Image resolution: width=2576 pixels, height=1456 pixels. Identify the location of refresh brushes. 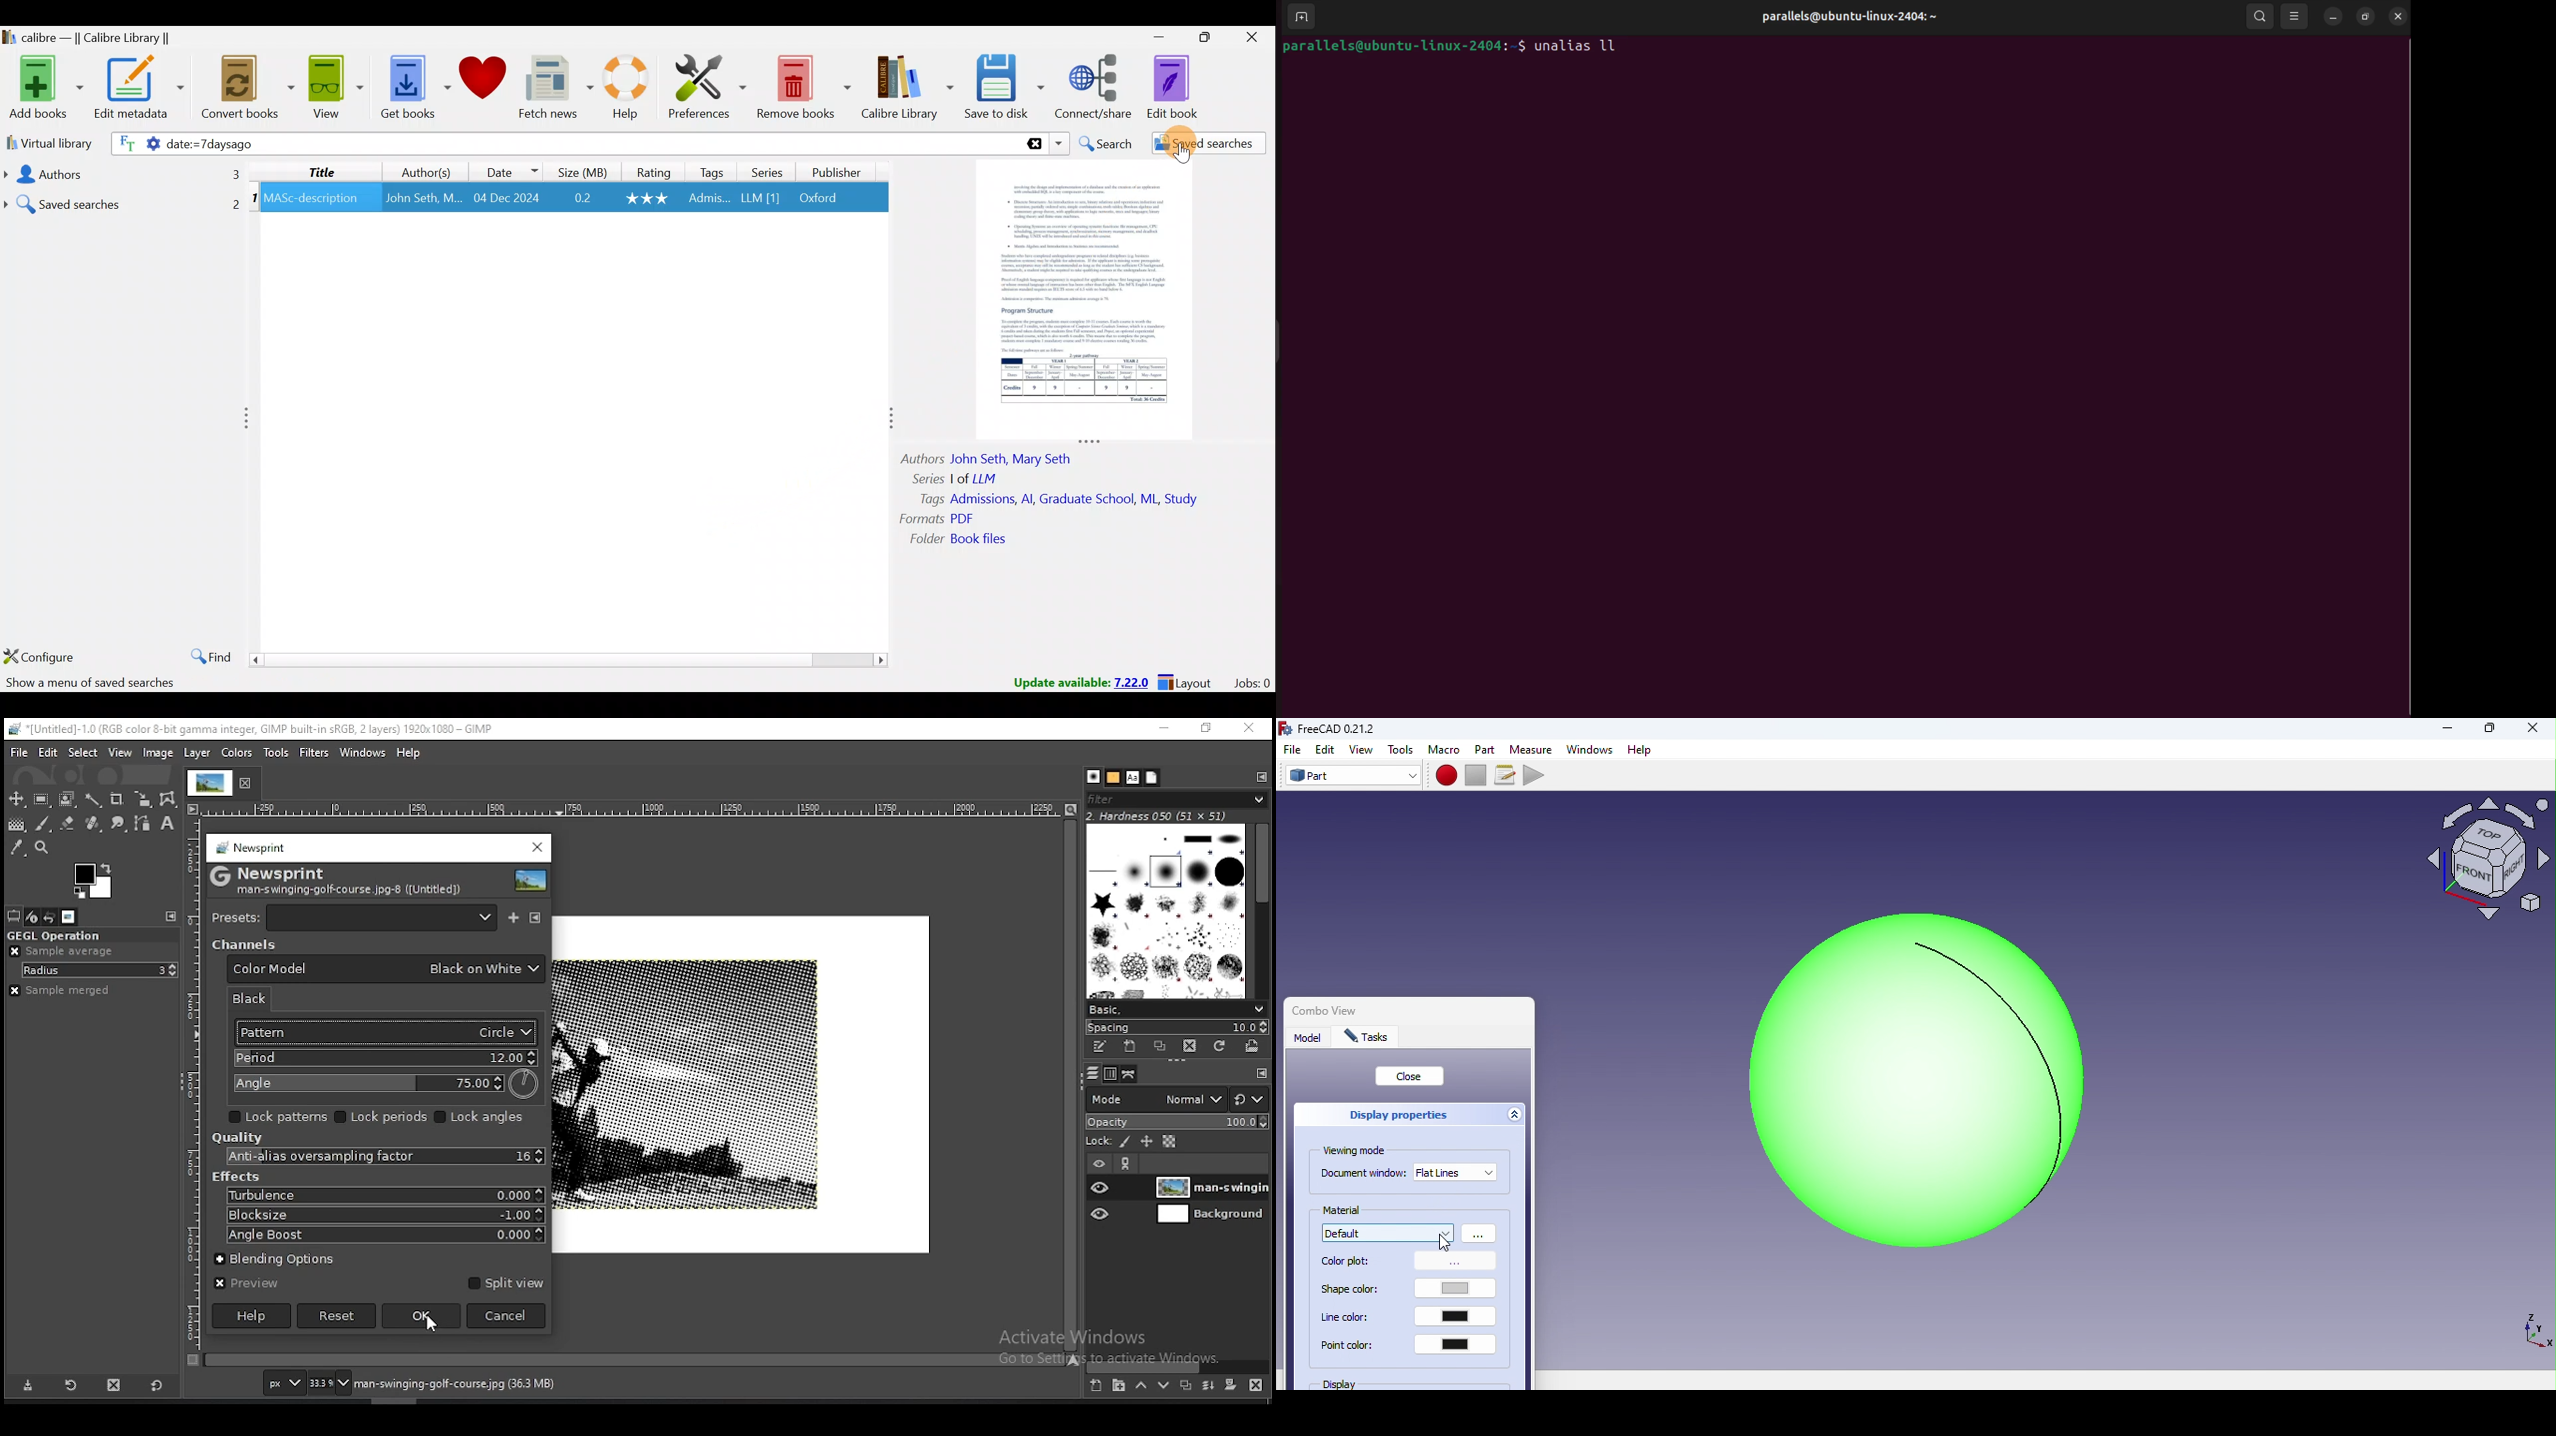
(1222, 1047).